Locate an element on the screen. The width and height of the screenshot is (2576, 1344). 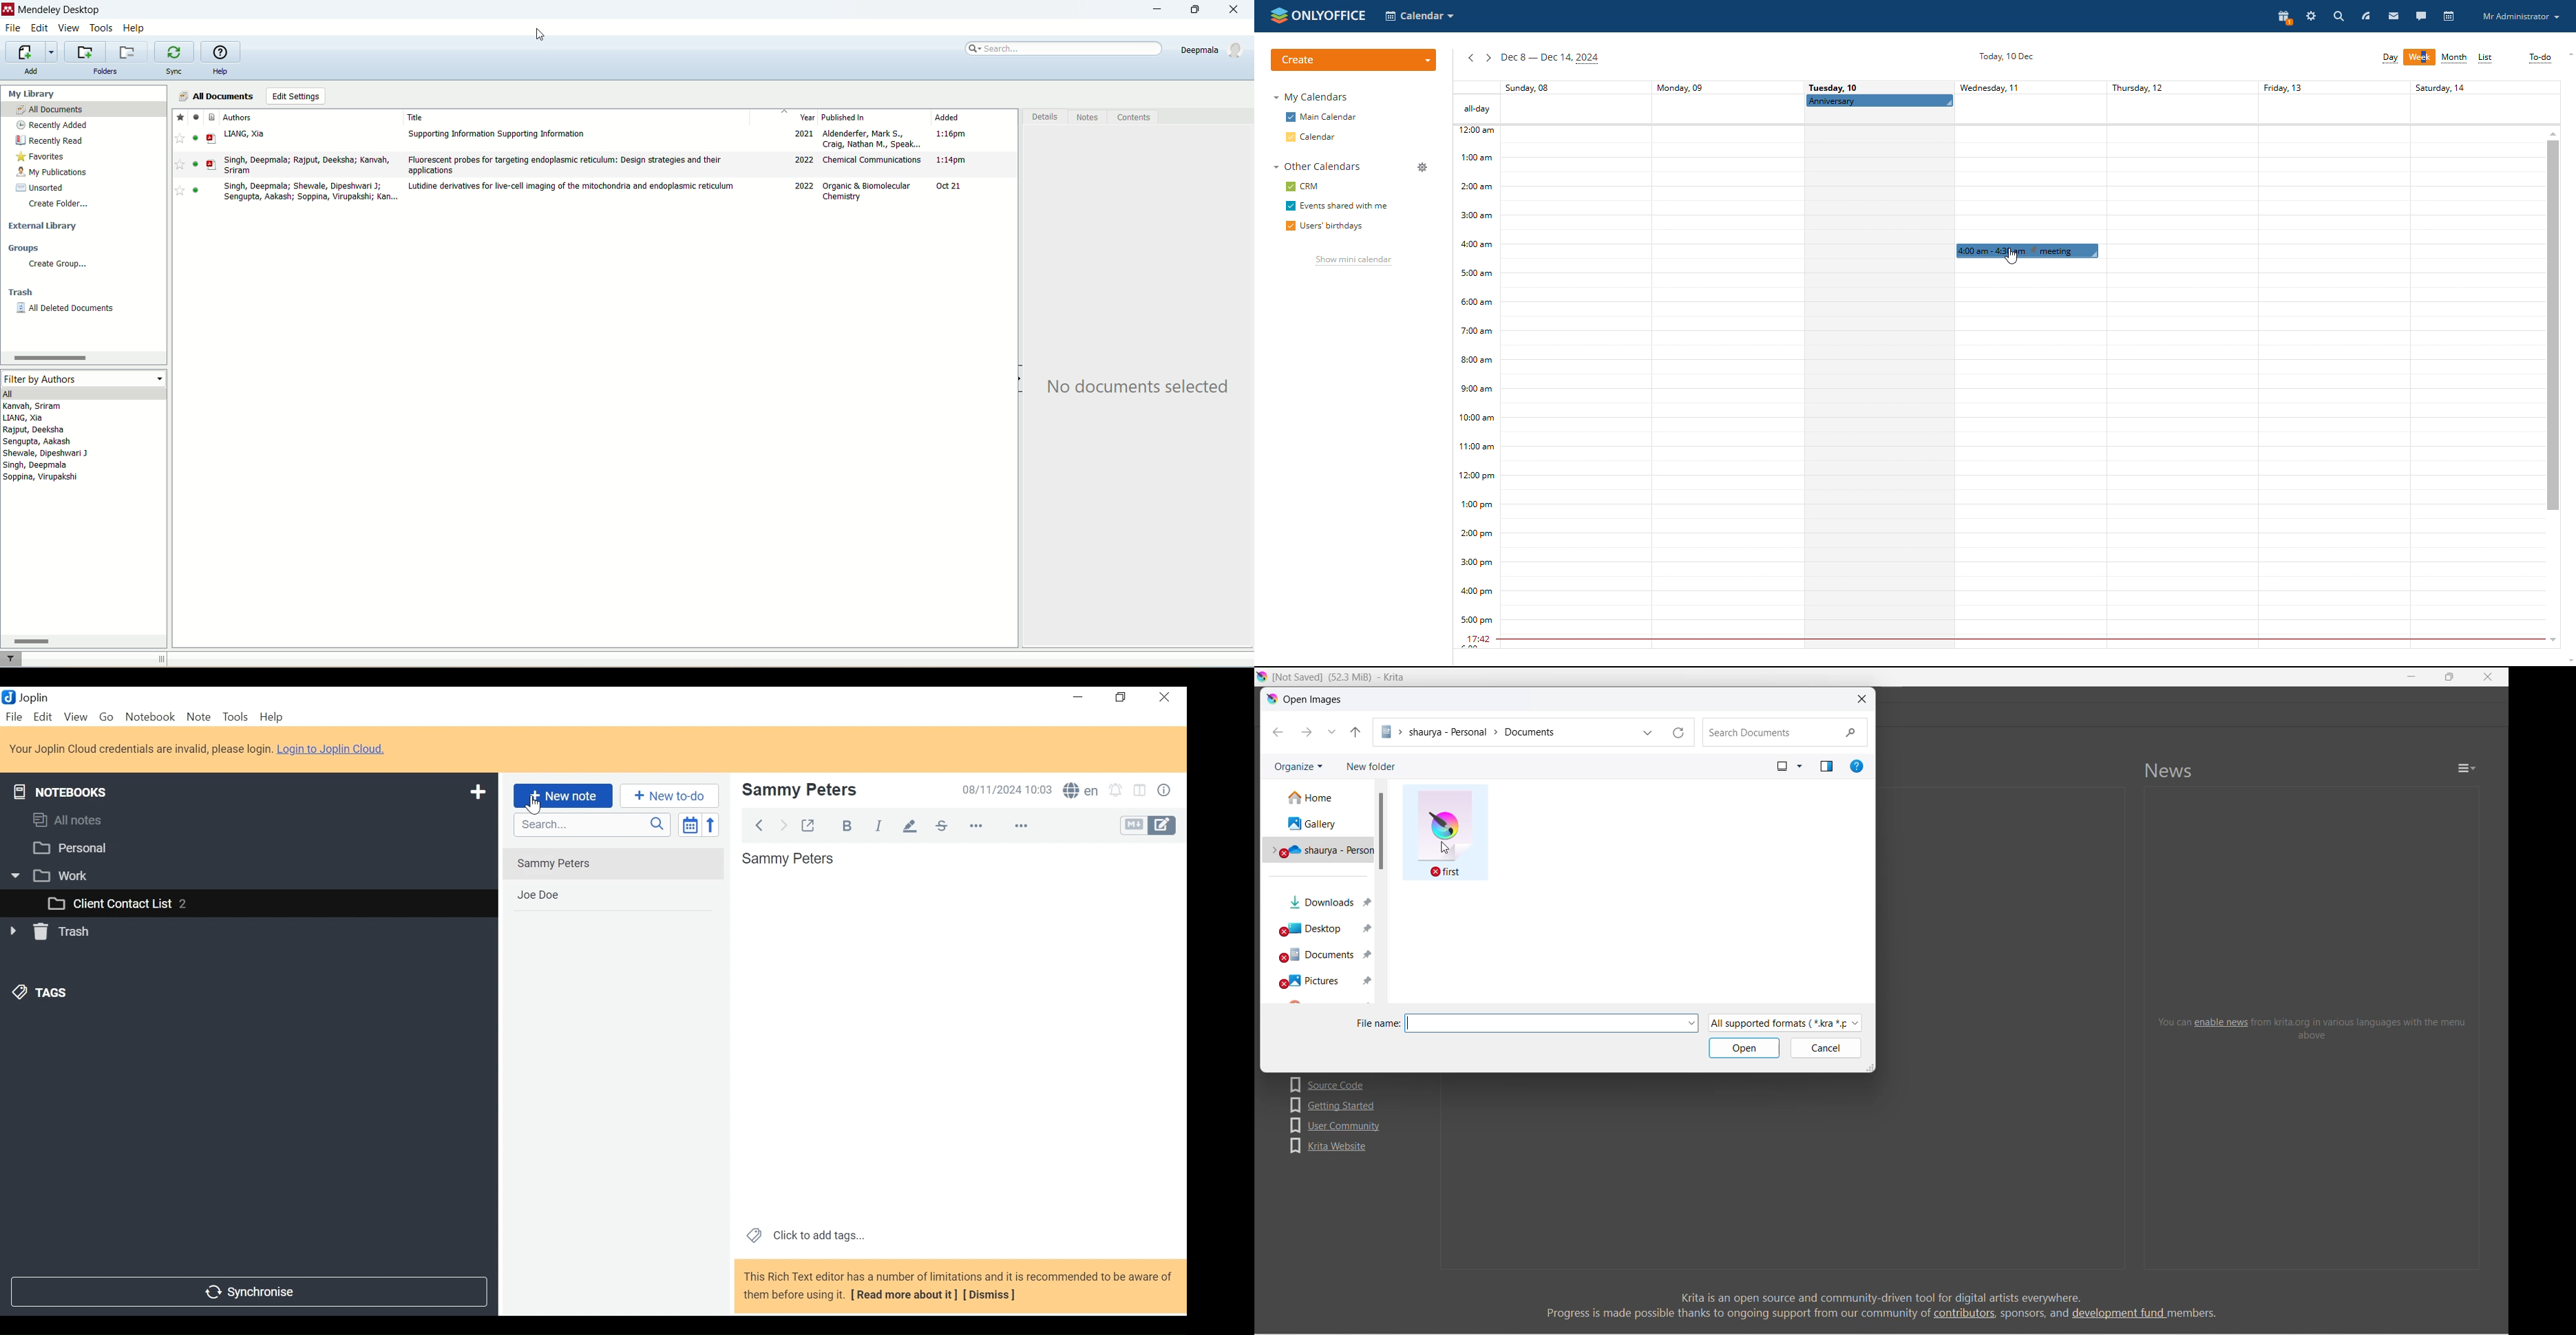
Help is located at coordinates (270, 717).